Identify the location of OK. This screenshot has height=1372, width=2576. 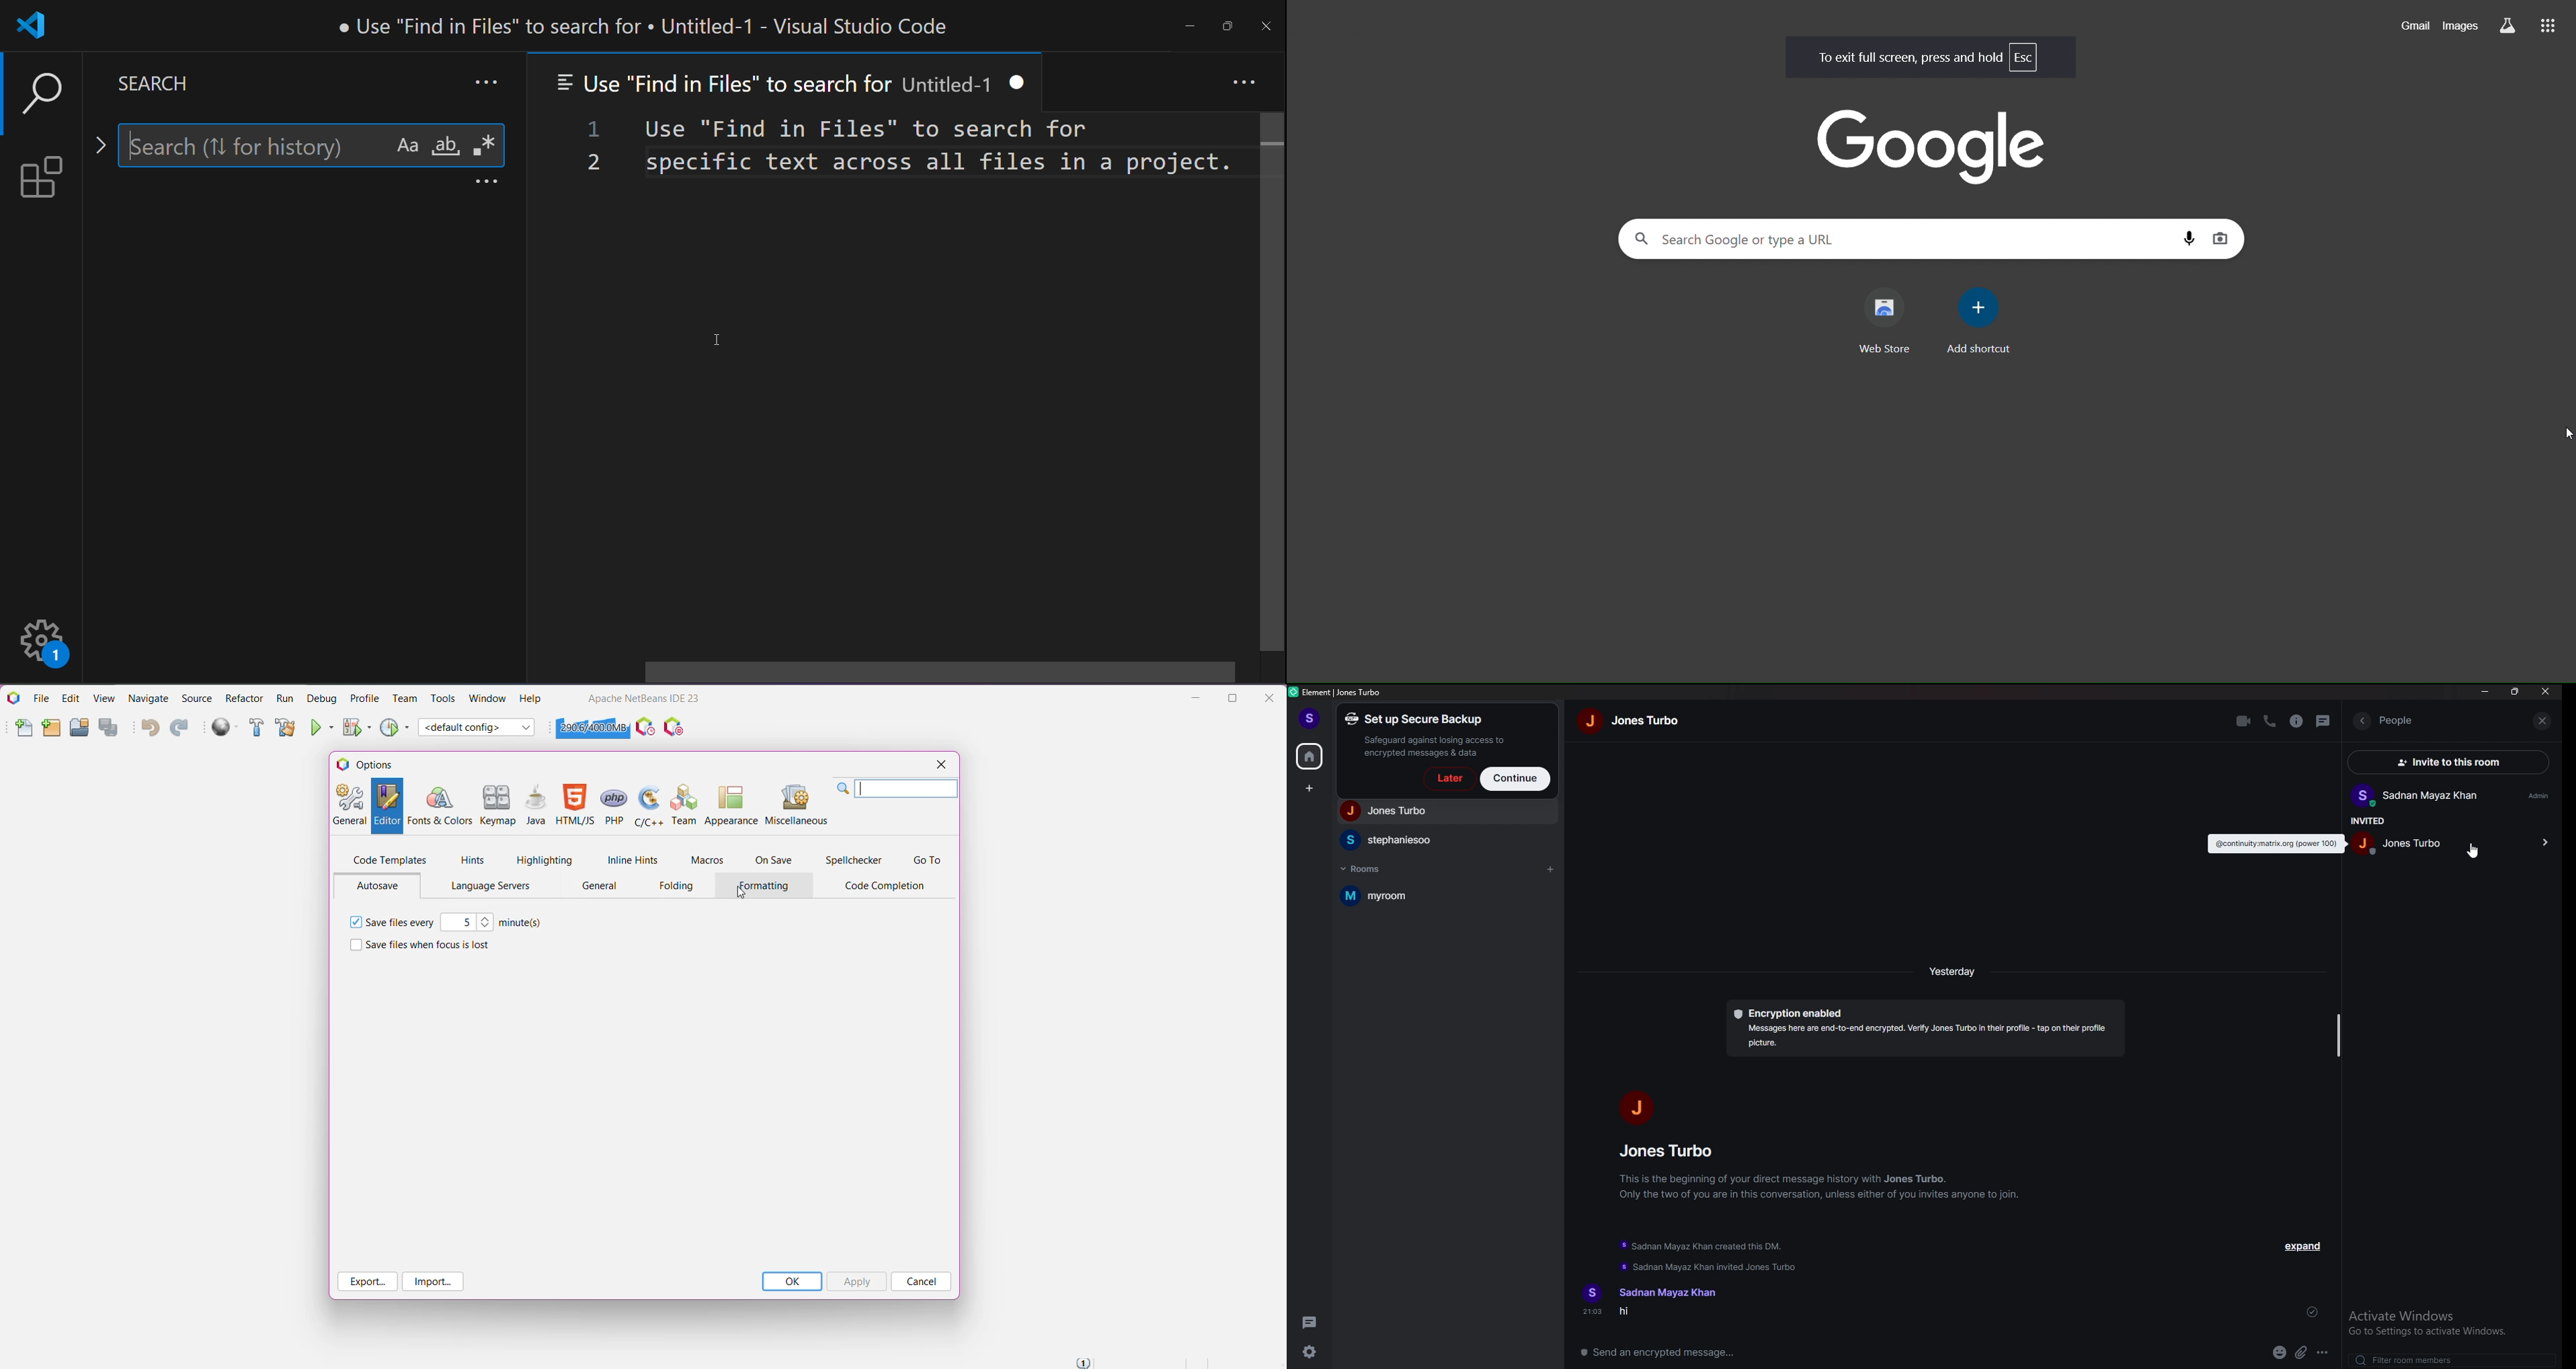
(792, 1282).